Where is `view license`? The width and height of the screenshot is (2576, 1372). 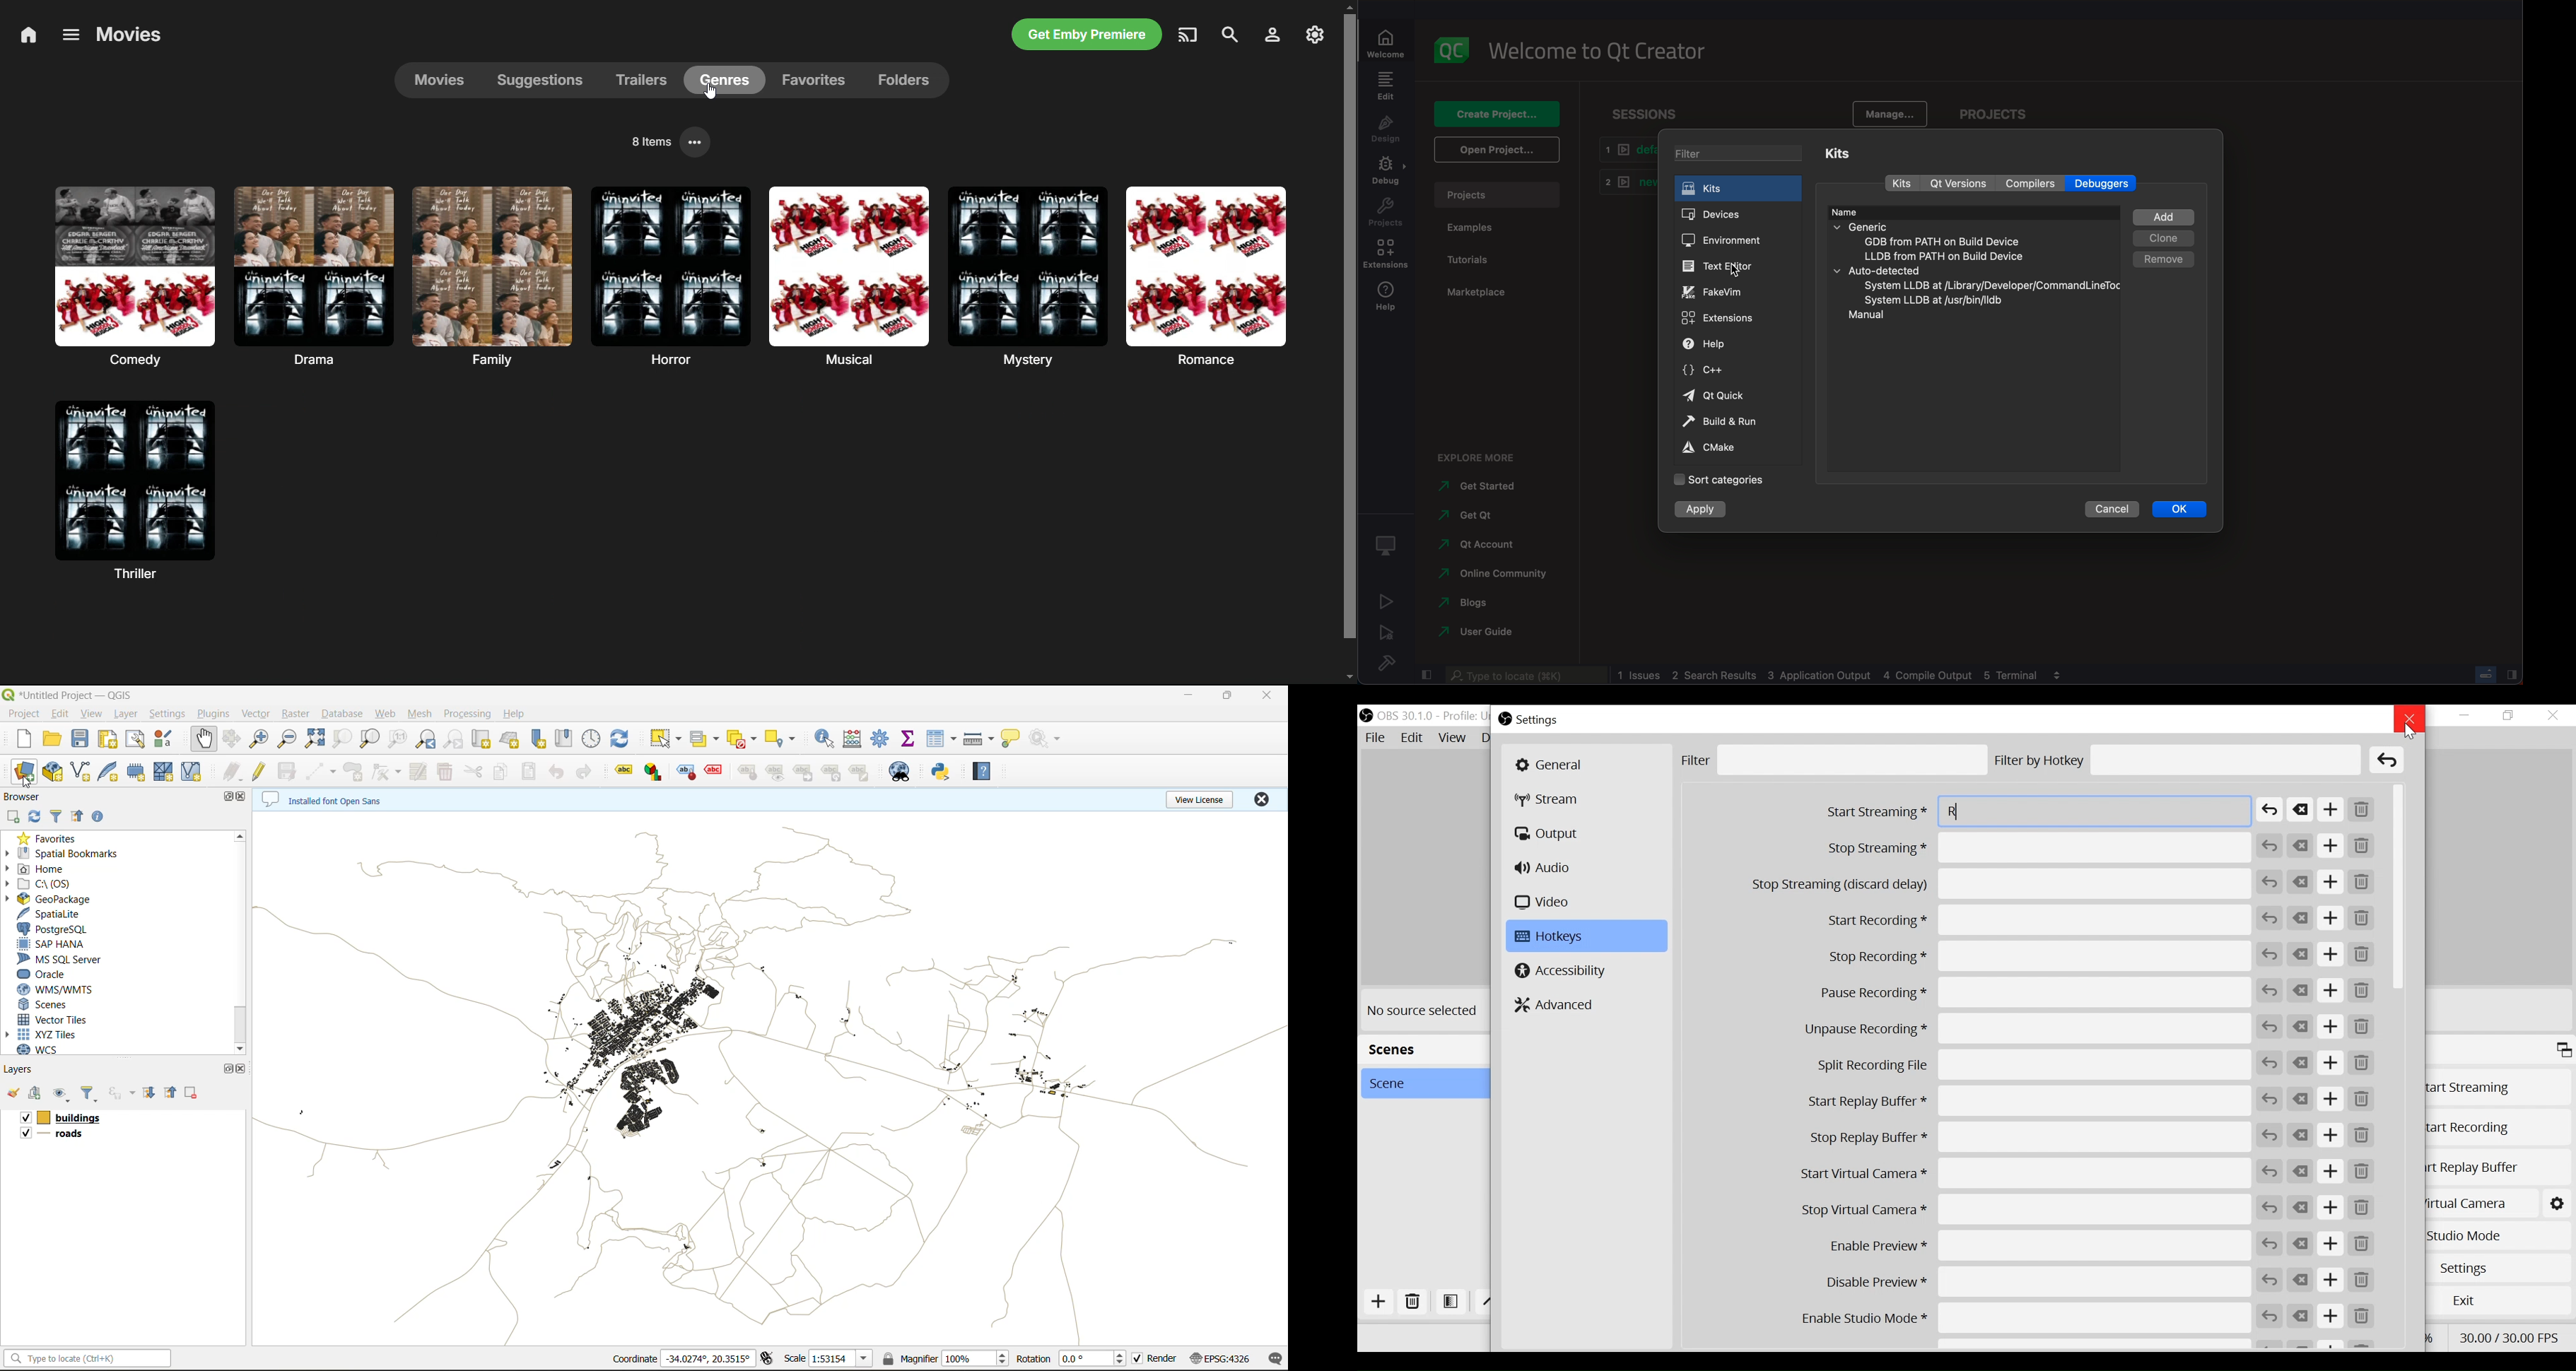 view license is located at coordinates (1202, 798).